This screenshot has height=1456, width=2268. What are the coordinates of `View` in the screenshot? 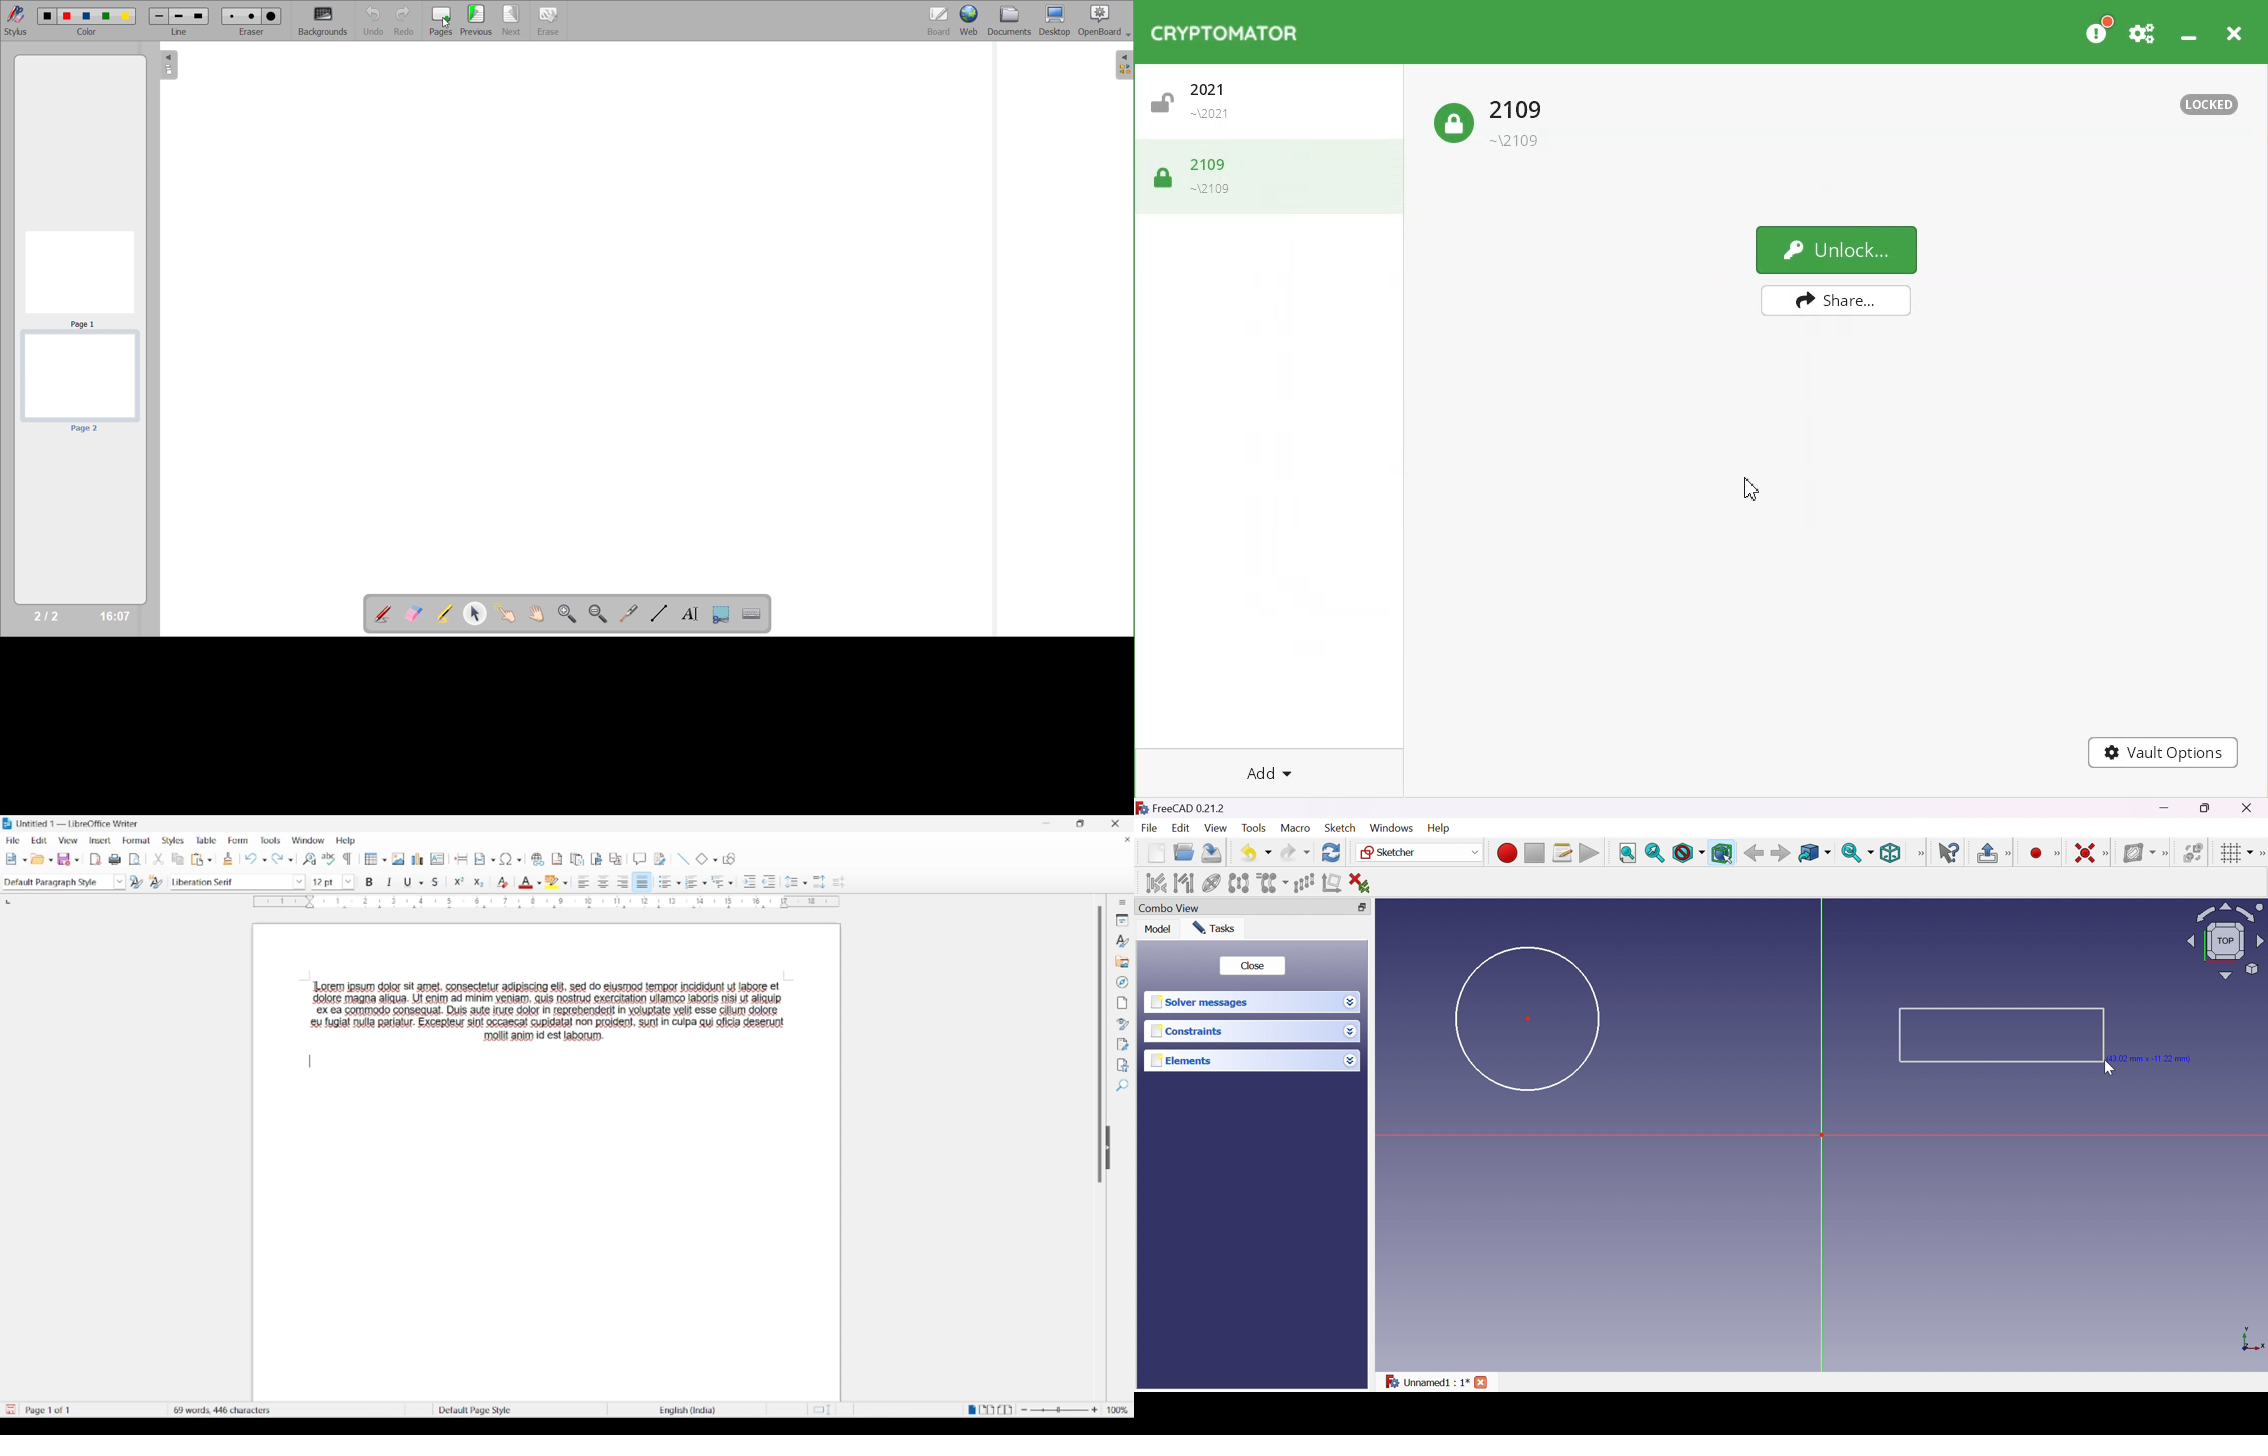 It's located at (1921, 853).